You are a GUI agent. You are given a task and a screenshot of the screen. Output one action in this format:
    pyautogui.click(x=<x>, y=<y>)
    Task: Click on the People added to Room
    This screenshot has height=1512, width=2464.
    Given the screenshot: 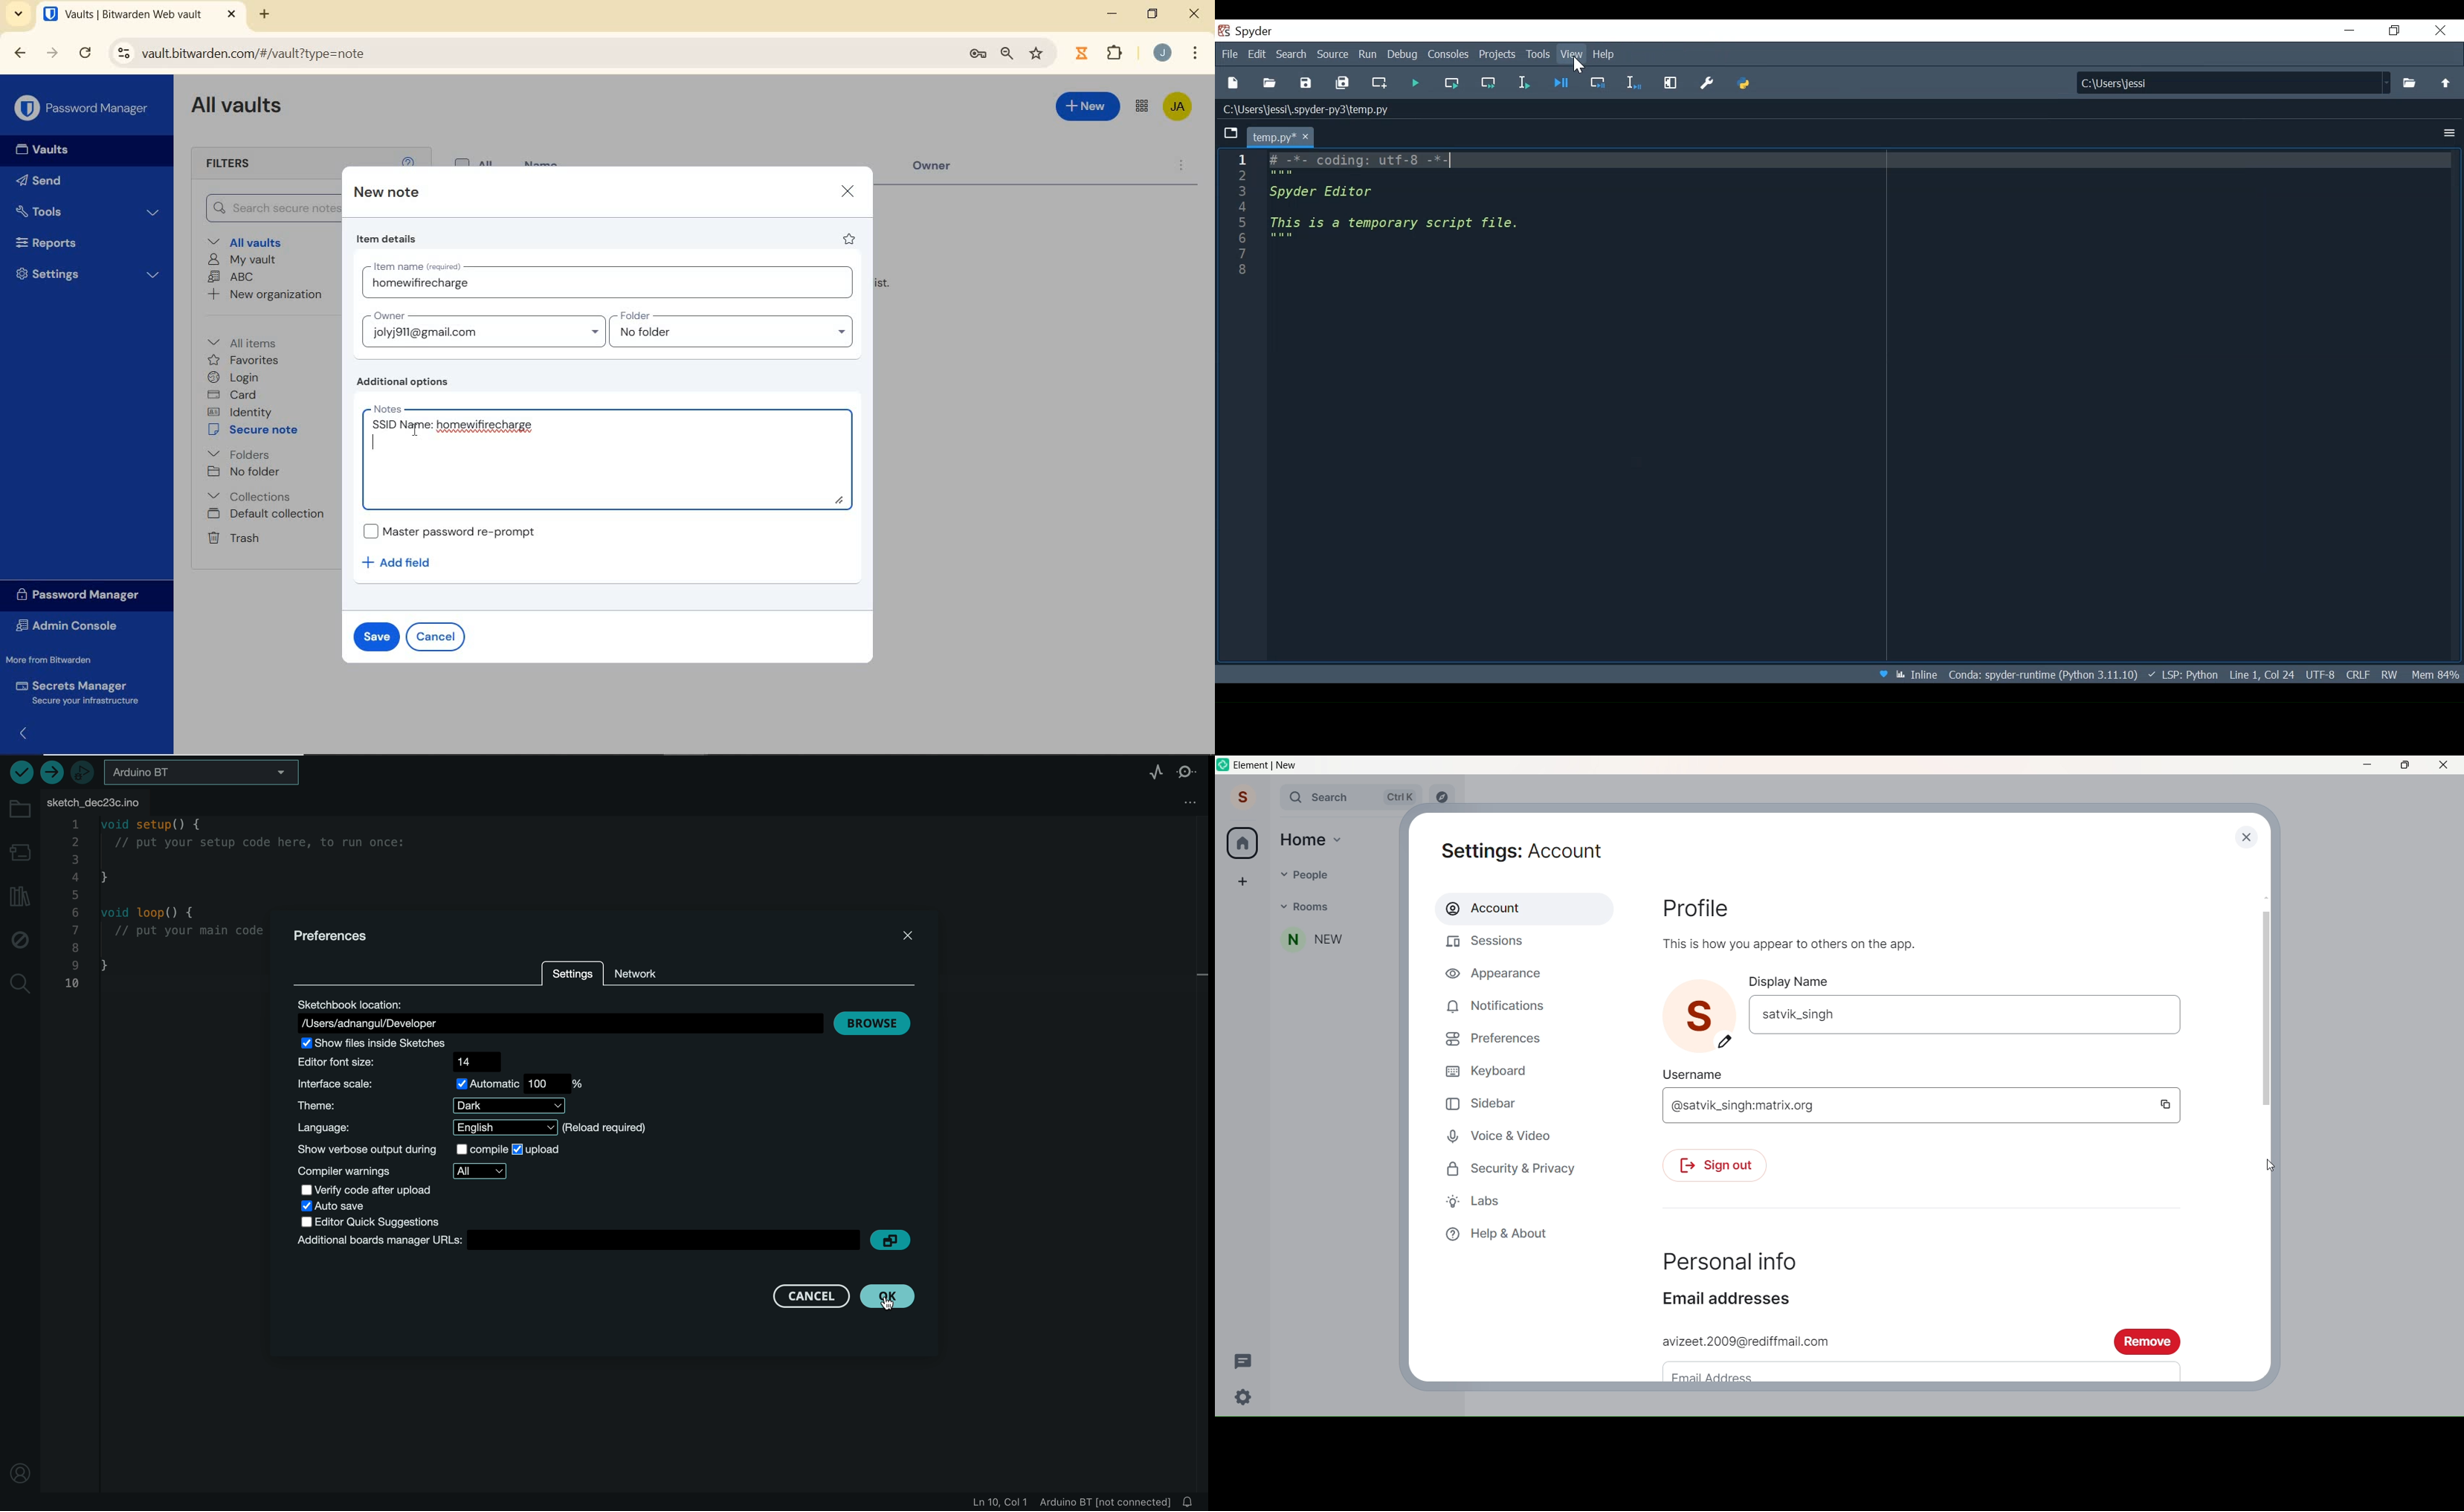 What is the action you would take?
    pyautogui.click(x=1336, y=940)
    